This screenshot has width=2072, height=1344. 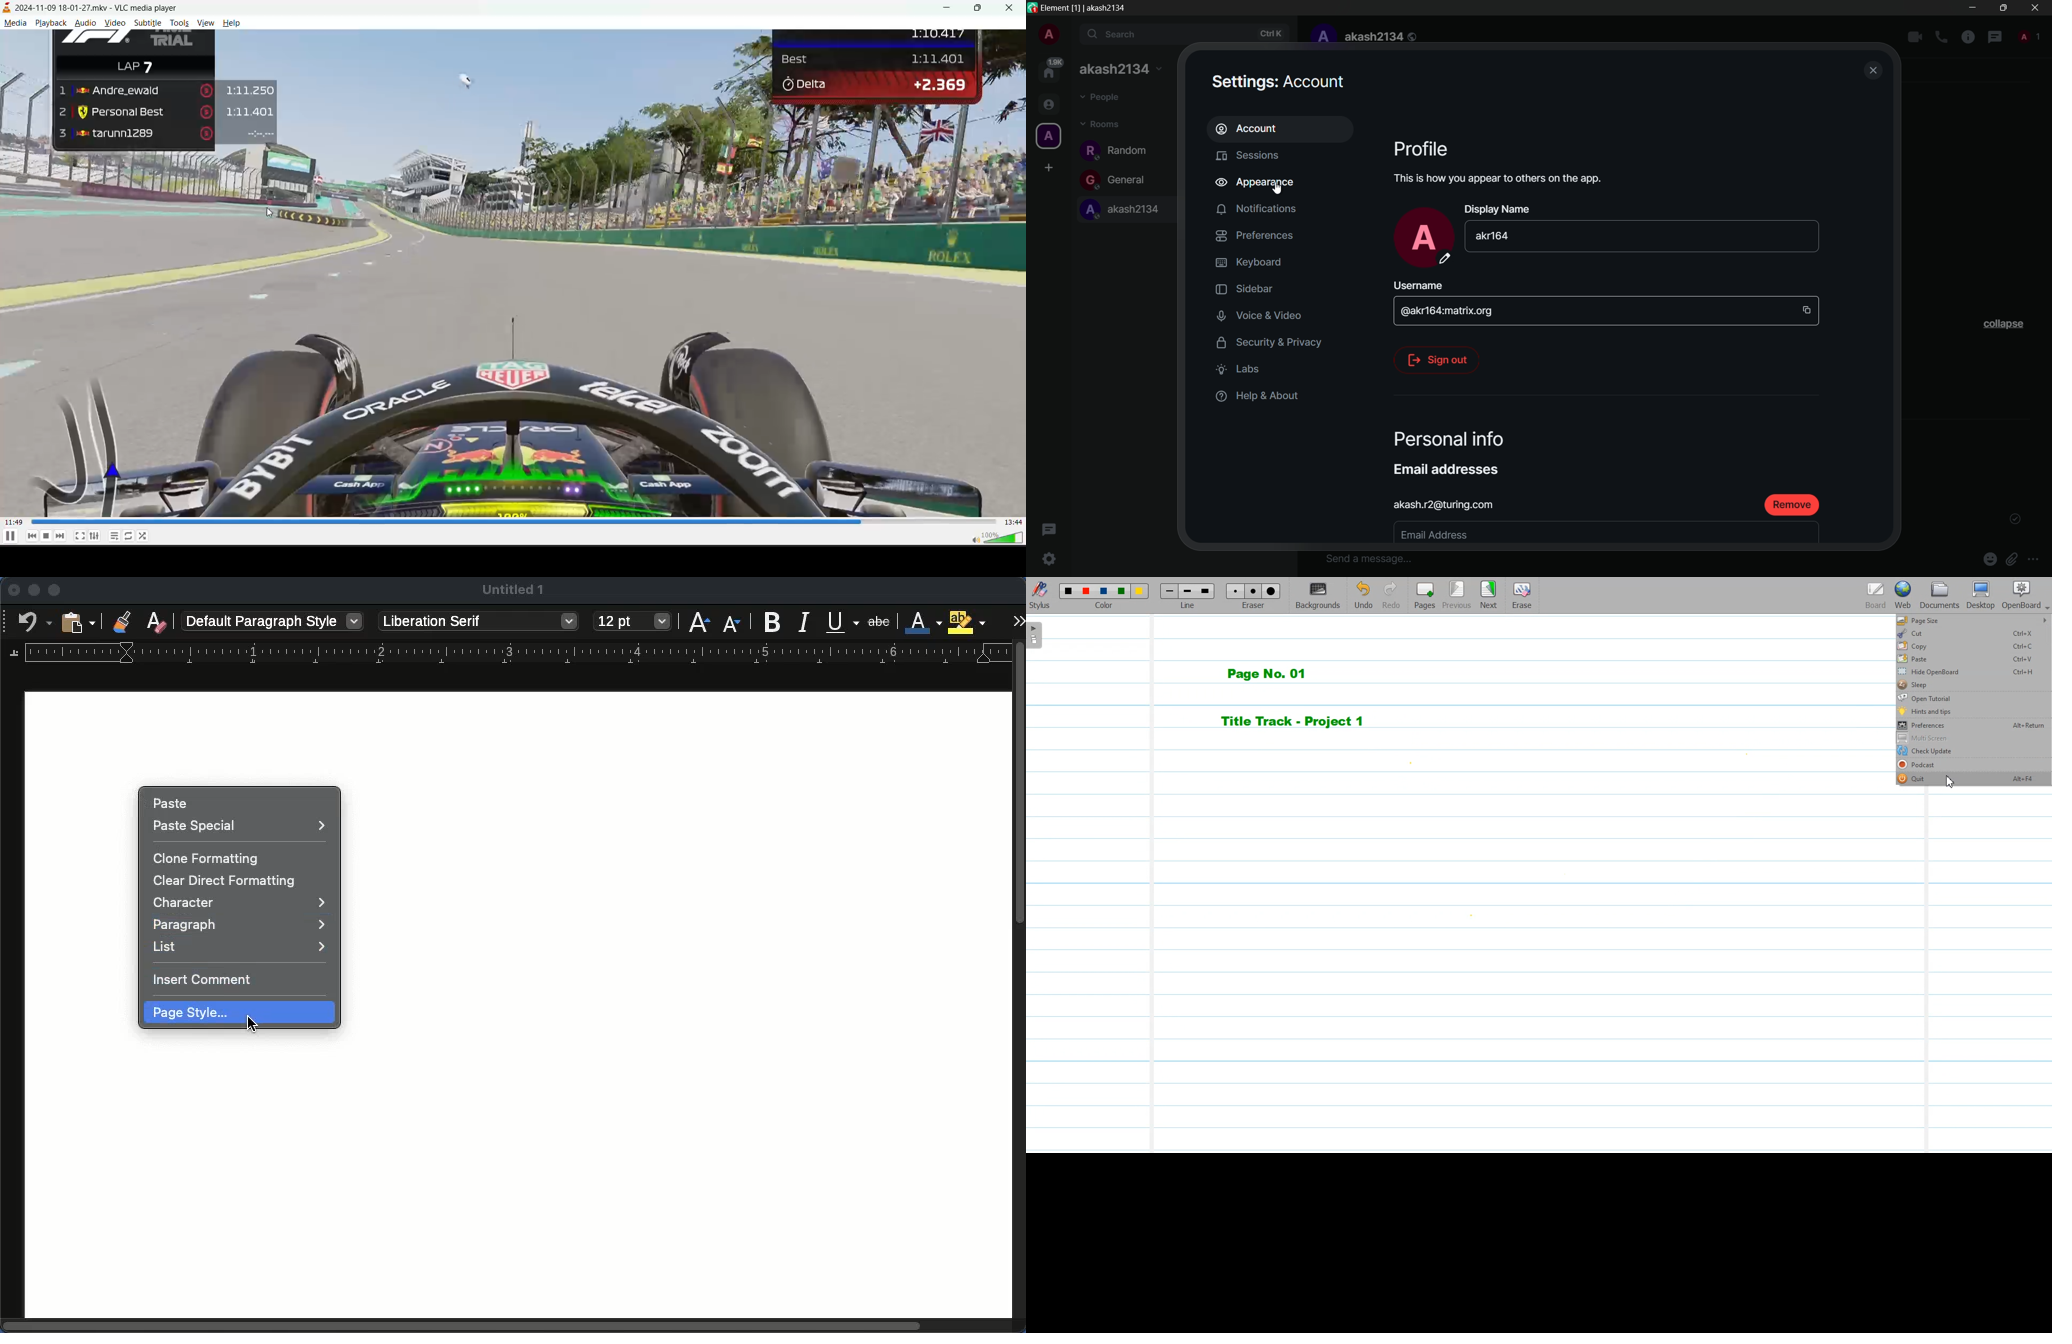 I want to click on sign out, so click(x=1432, y=361).